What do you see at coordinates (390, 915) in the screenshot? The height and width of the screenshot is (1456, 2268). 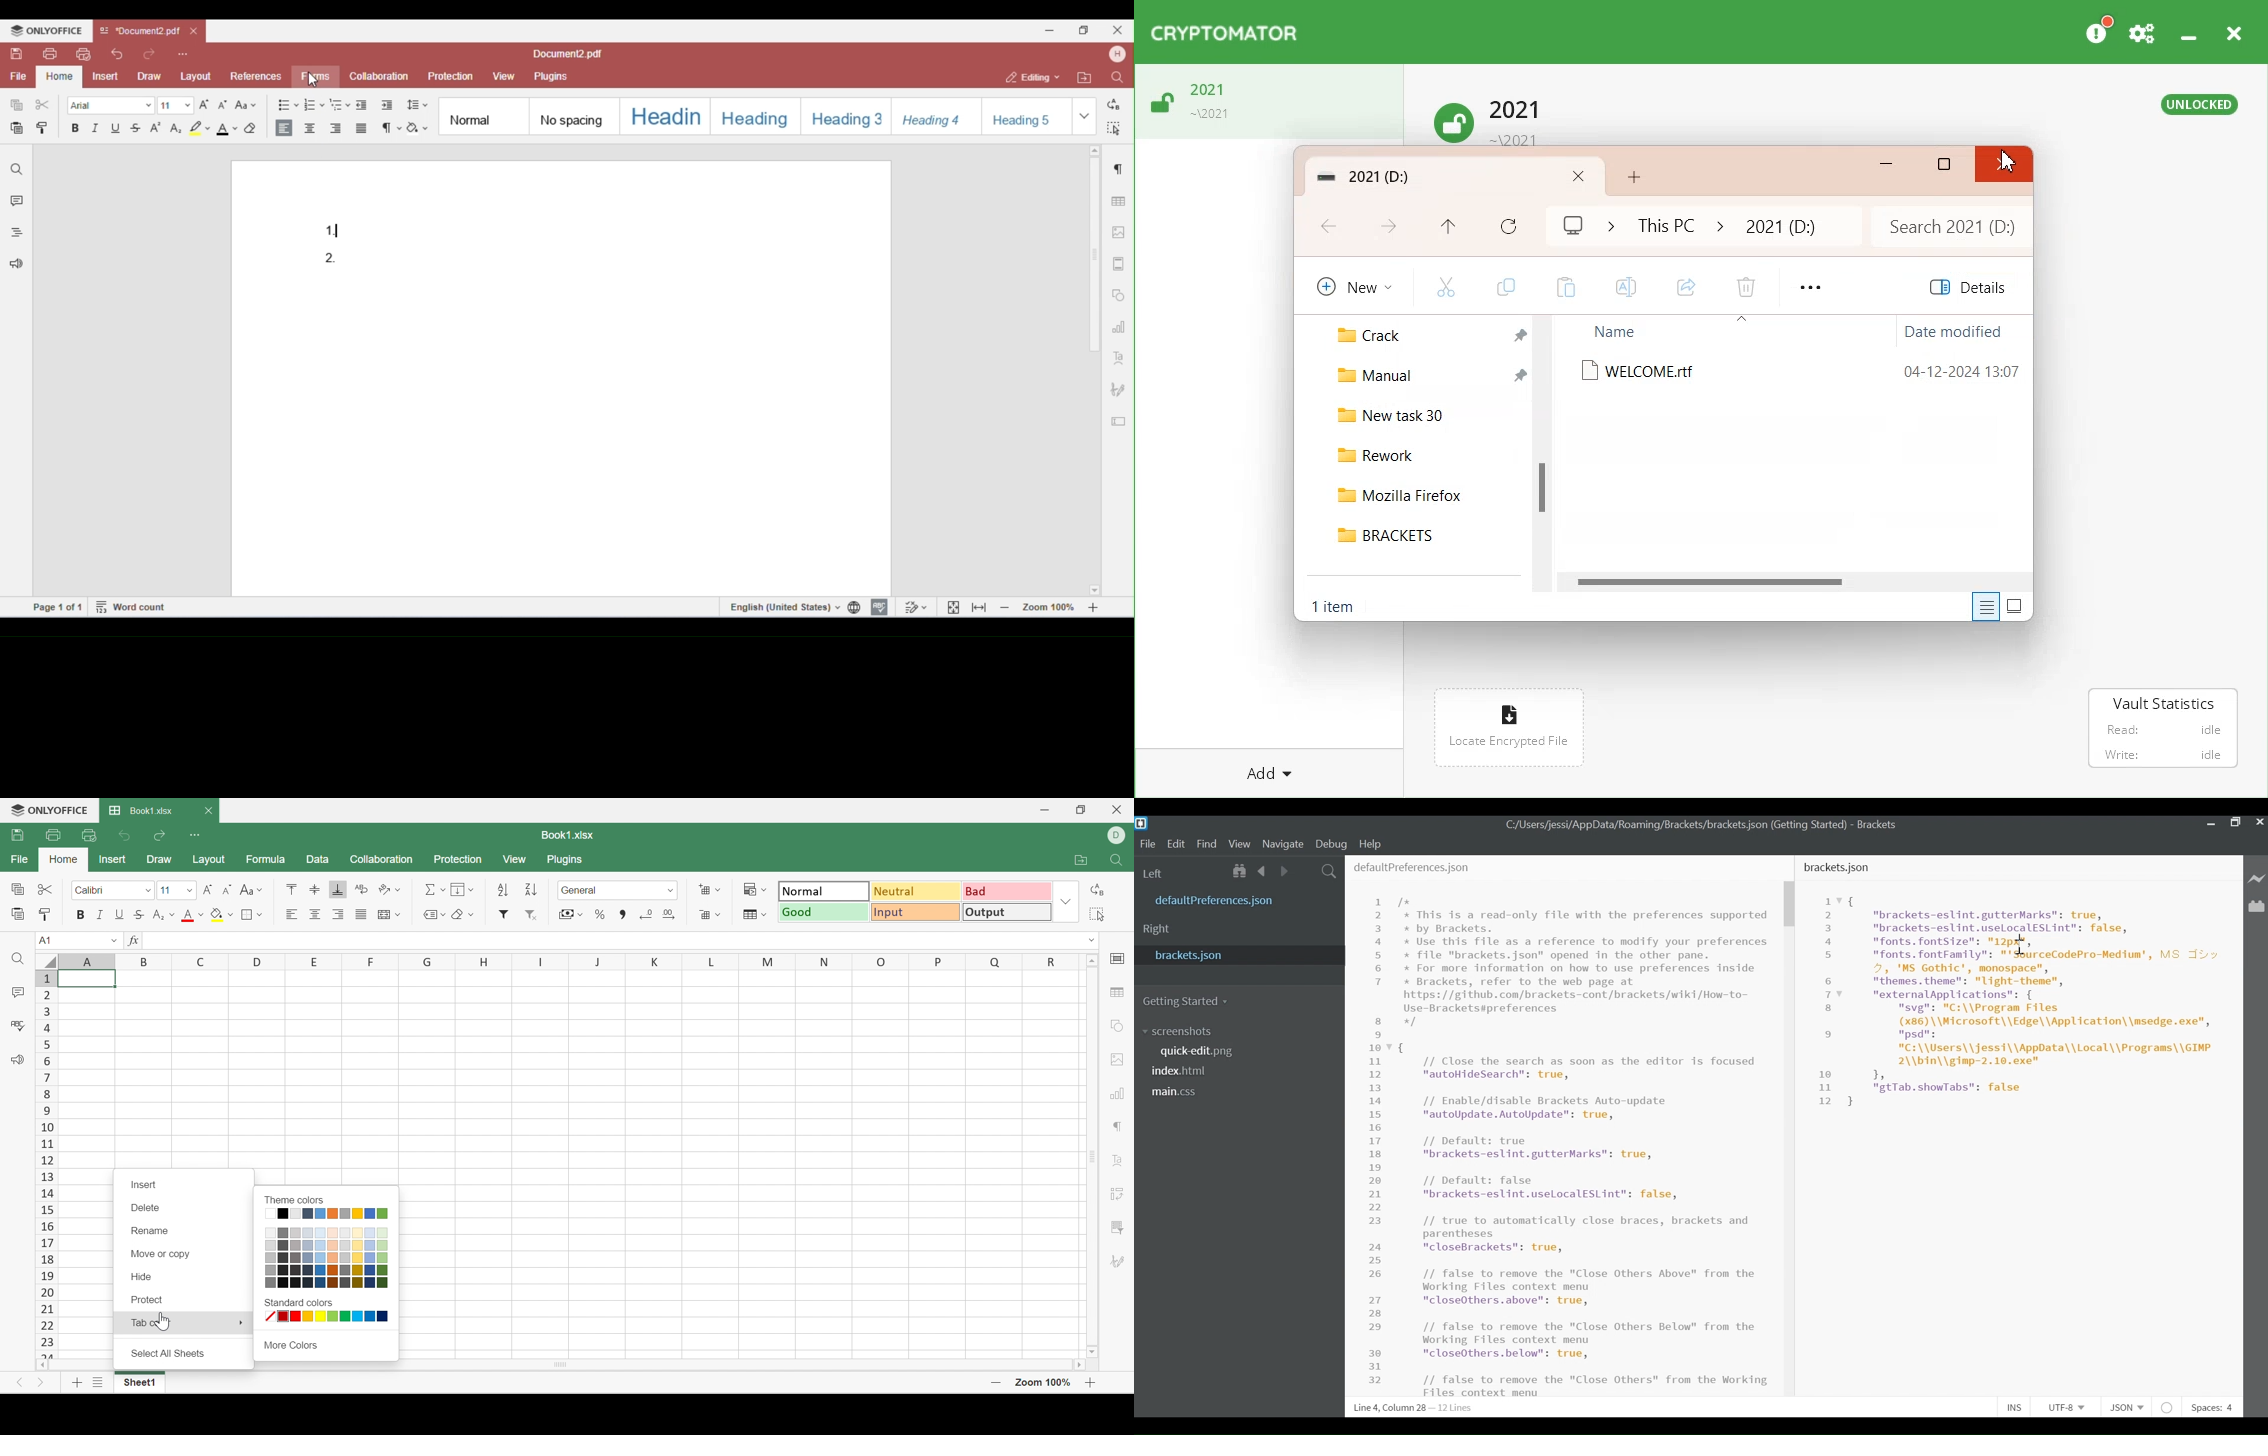 I see `Merge and center` at bounding box center [390, 915].